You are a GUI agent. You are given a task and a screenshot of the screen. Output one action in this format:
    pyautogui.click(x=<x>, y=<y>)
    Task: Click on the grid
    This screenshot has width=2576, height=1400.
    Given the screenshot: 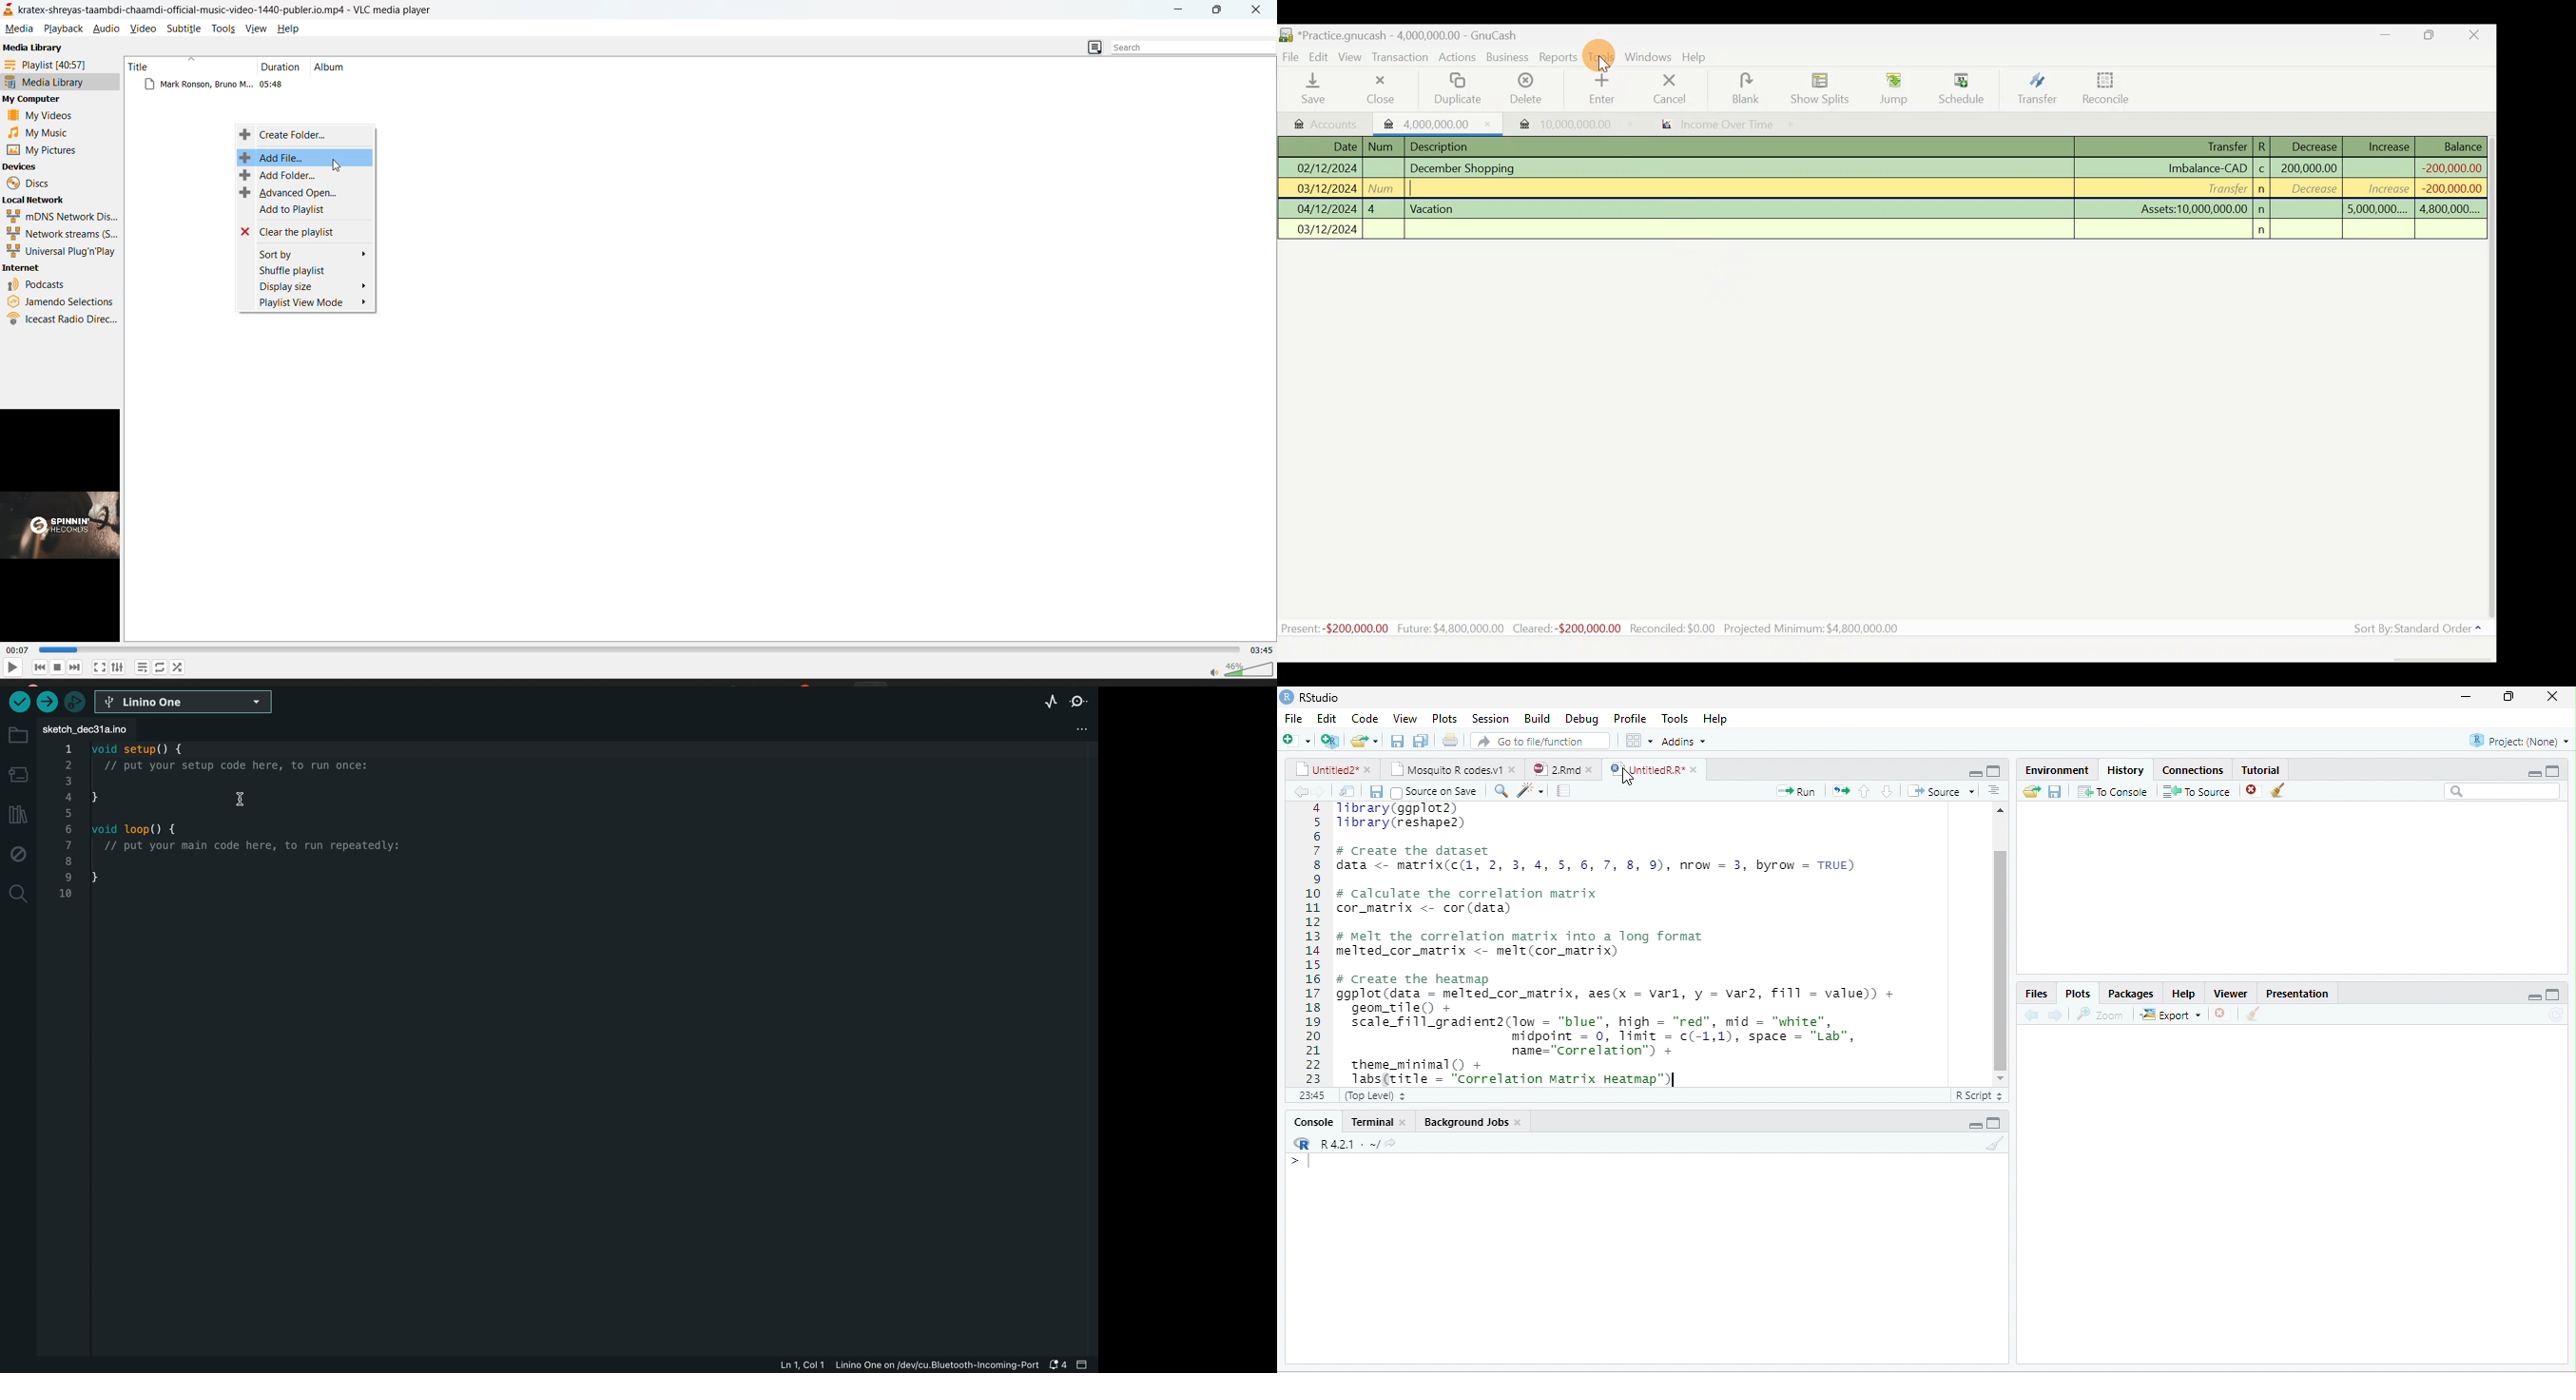 What is the action you would take?
    pyautogui.click(x=1638, y=742)
    